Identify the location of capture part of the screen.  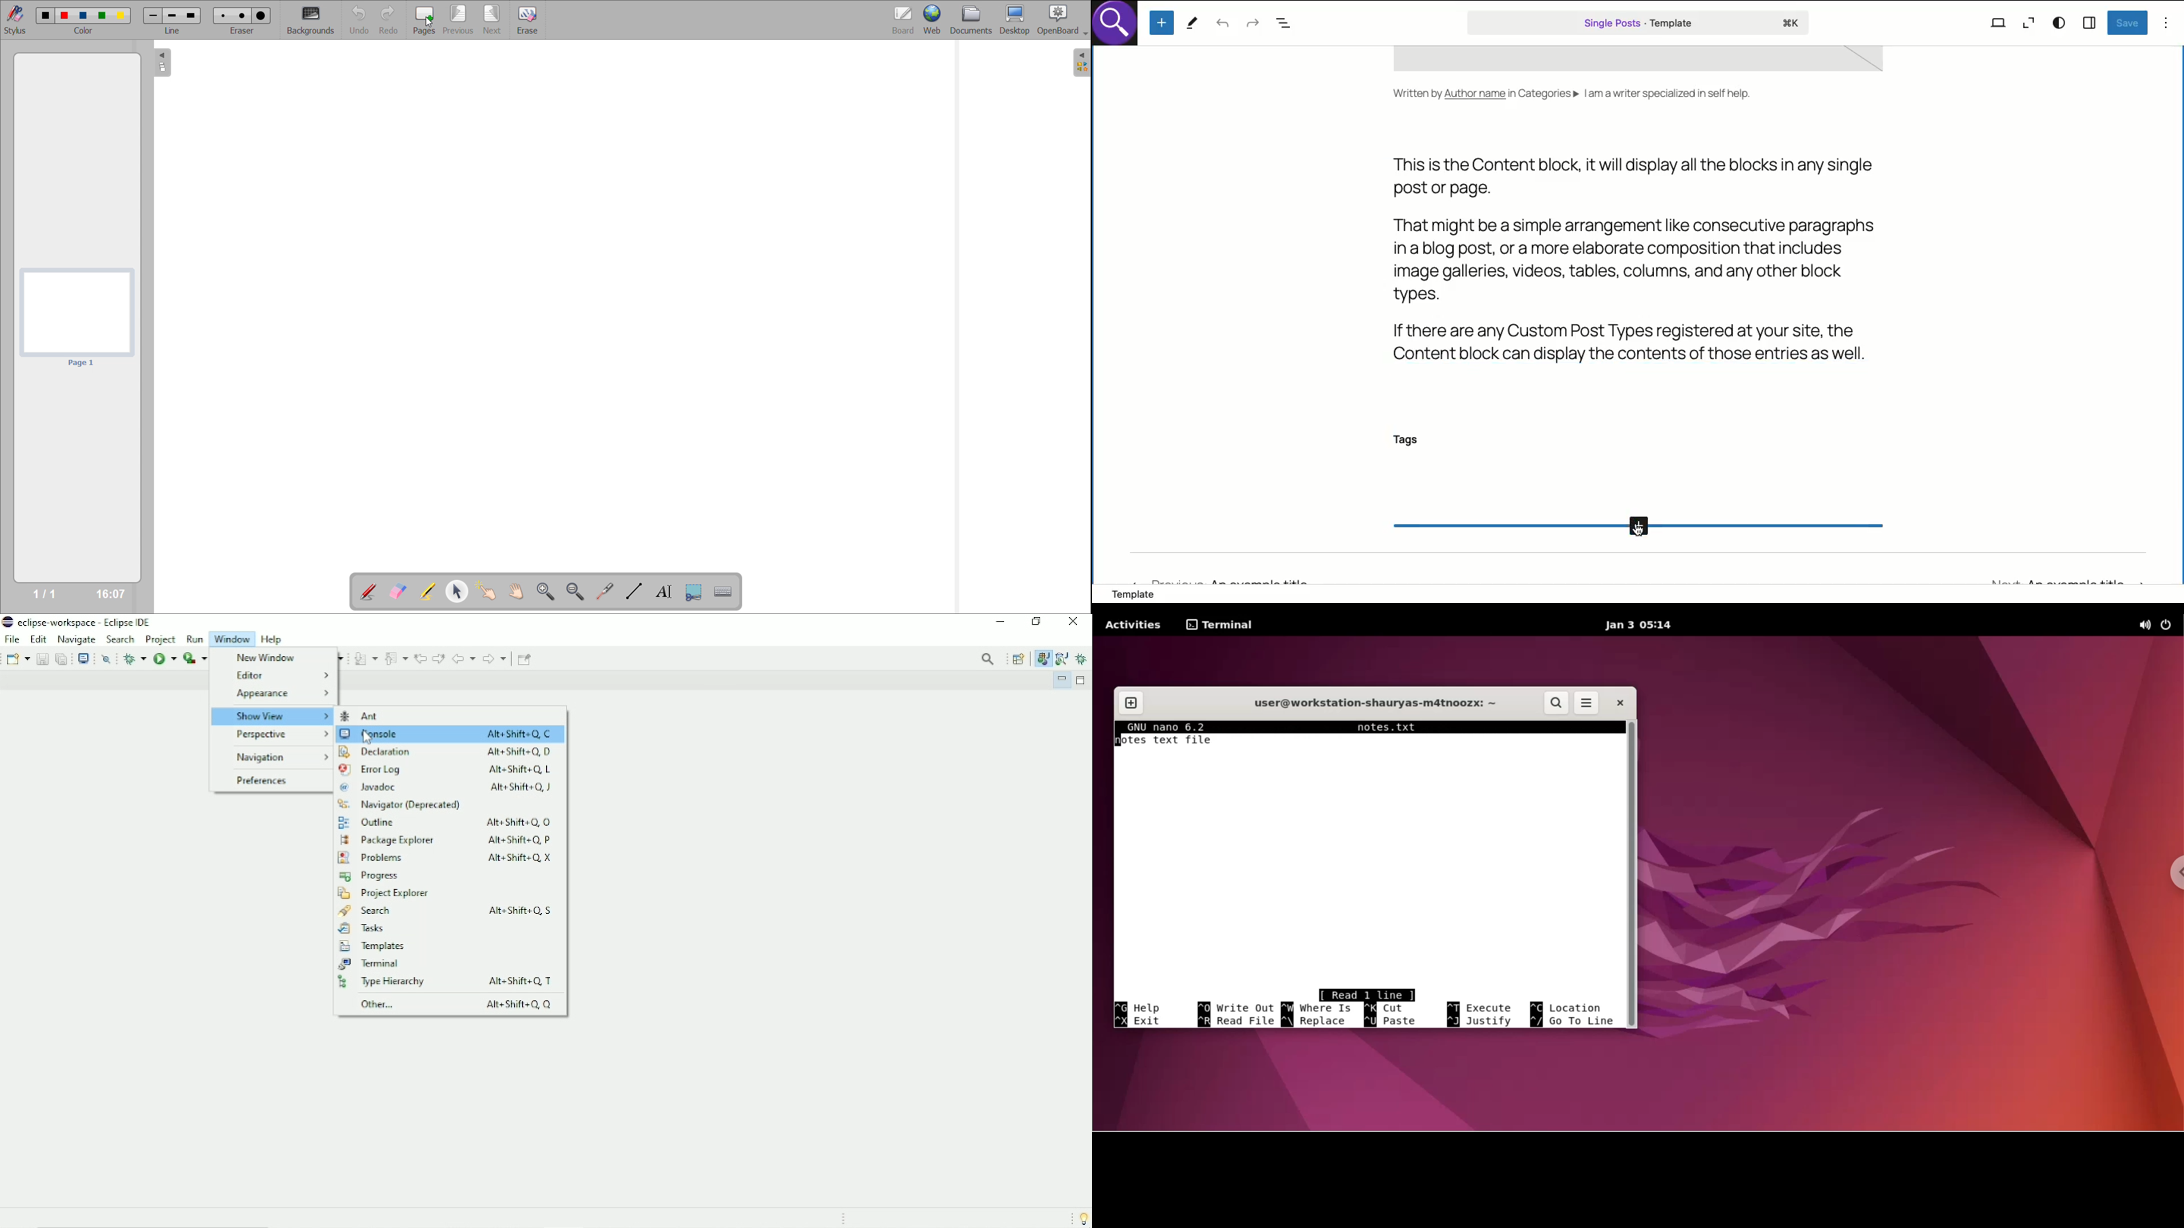
(695, 592).